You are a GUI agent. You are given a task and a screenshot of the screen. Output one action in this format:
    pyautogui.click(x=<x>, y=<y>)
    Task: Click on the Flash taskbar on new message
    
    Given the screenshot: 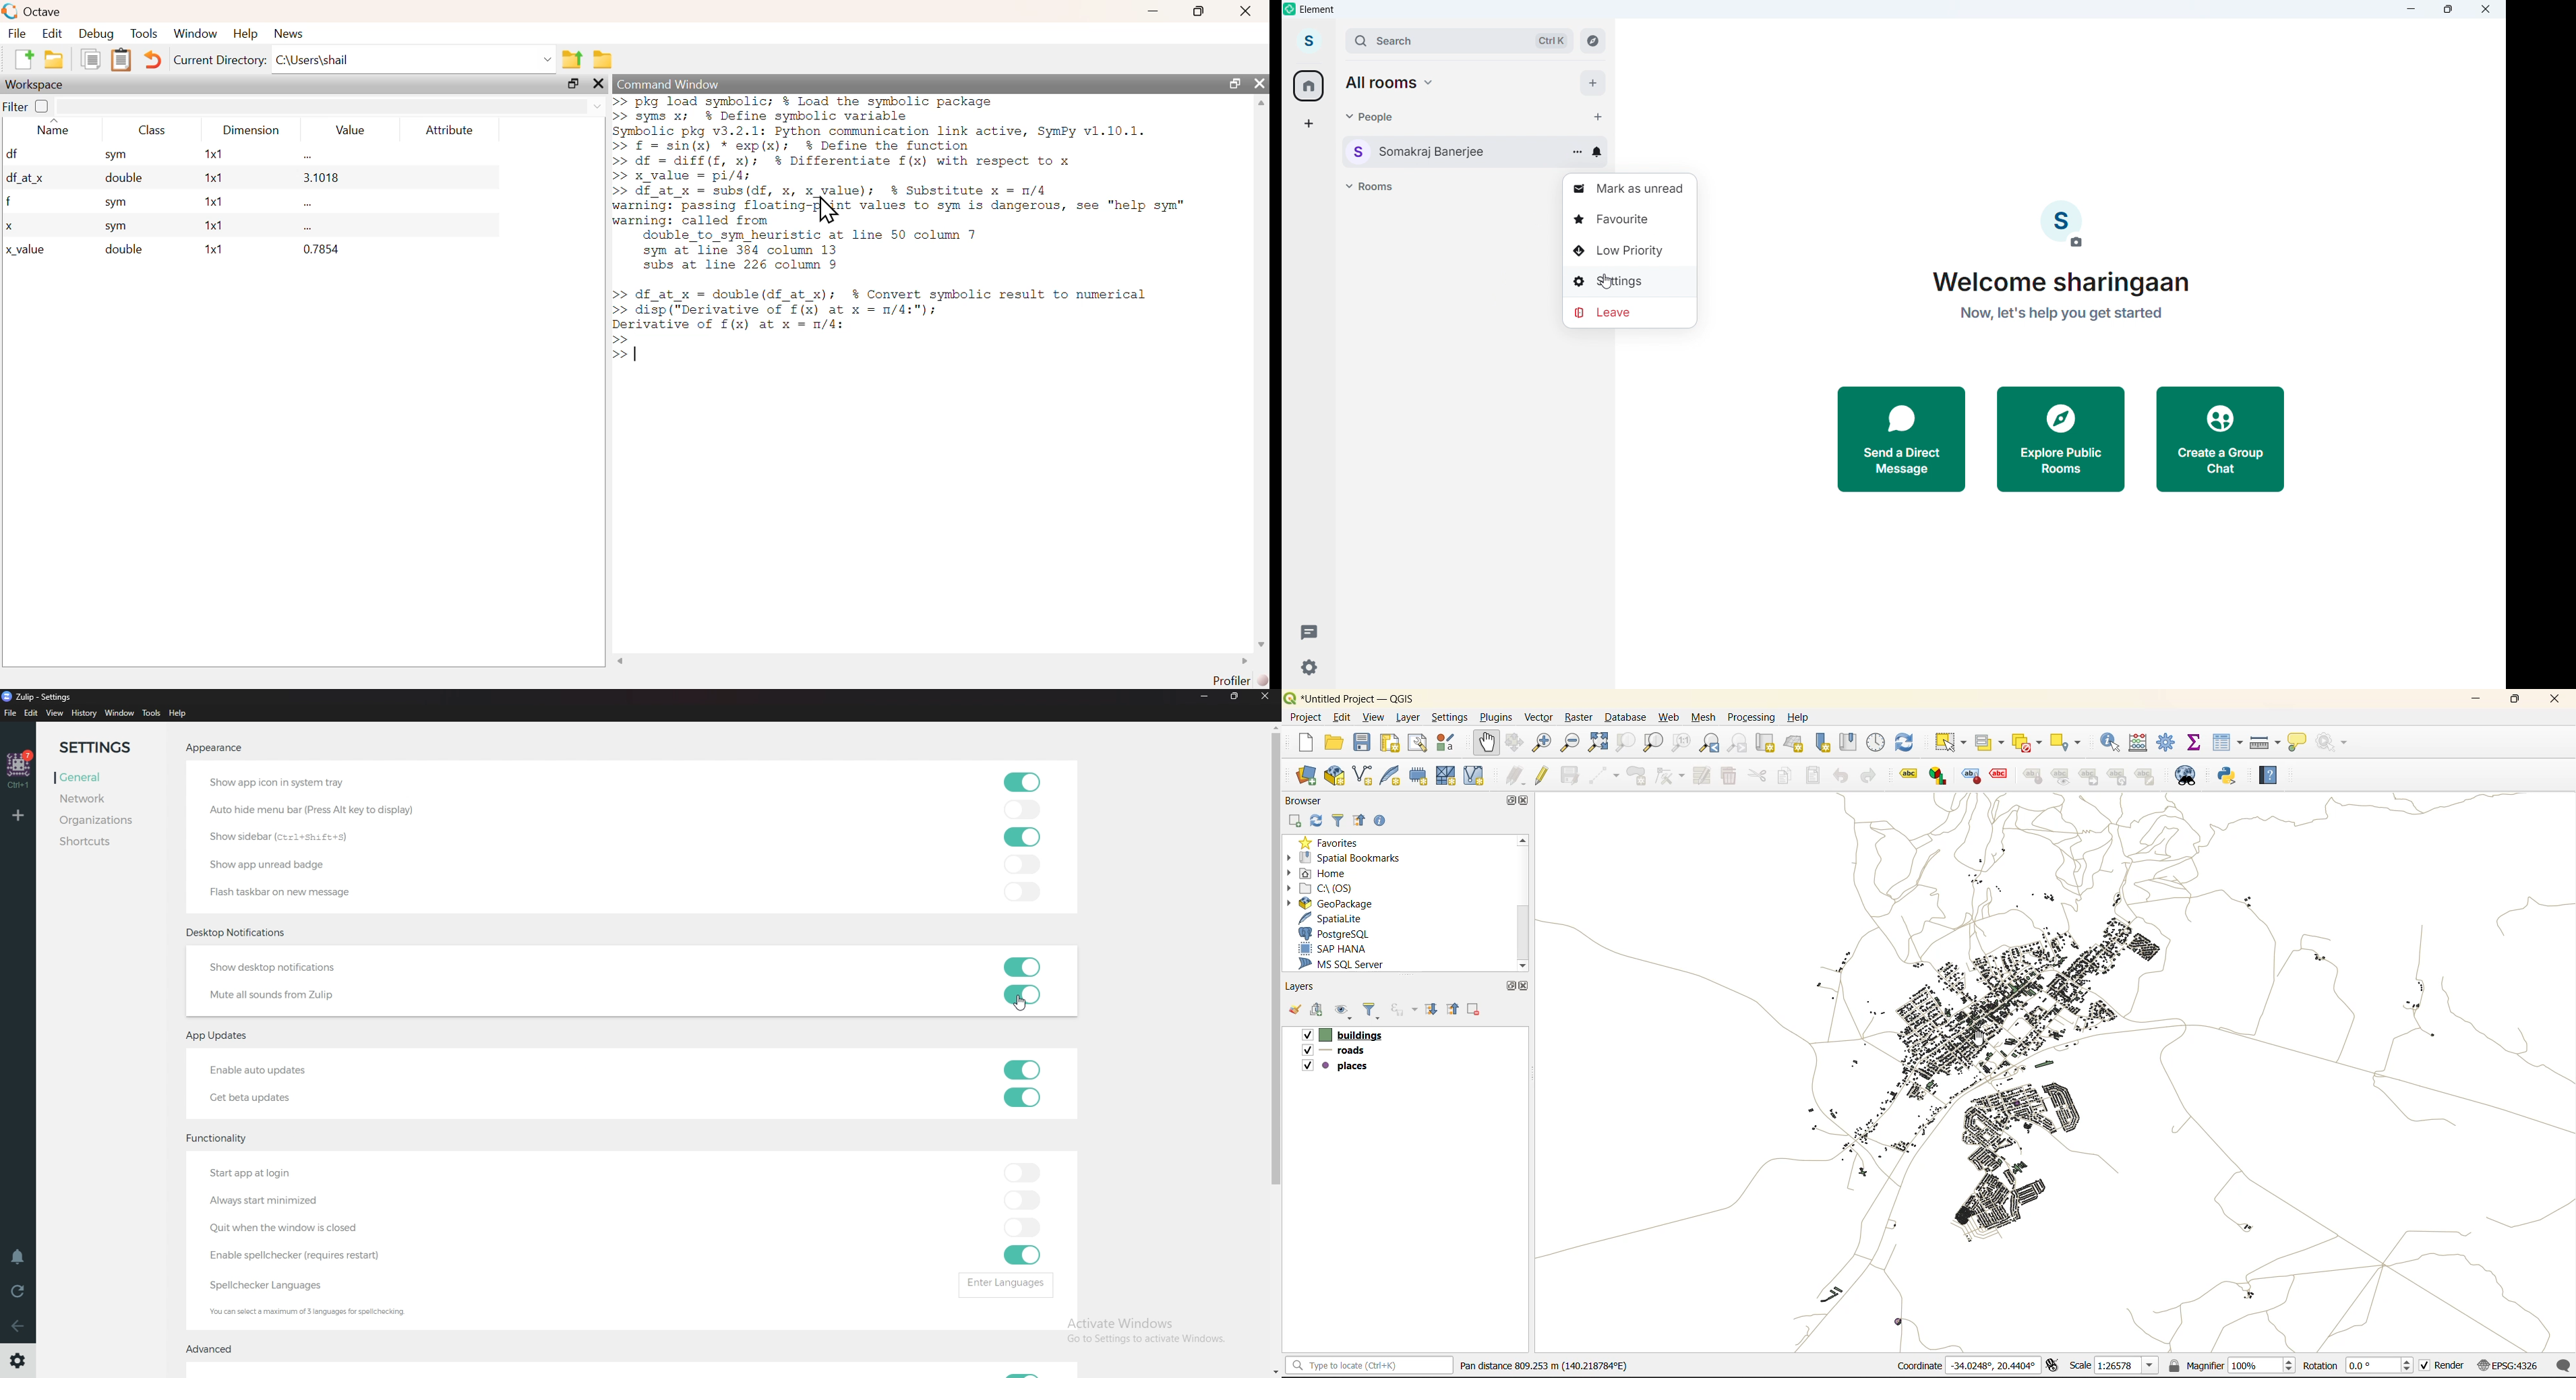 What is the action you would take?
    pyautogui.click(x=282, y=893)
    